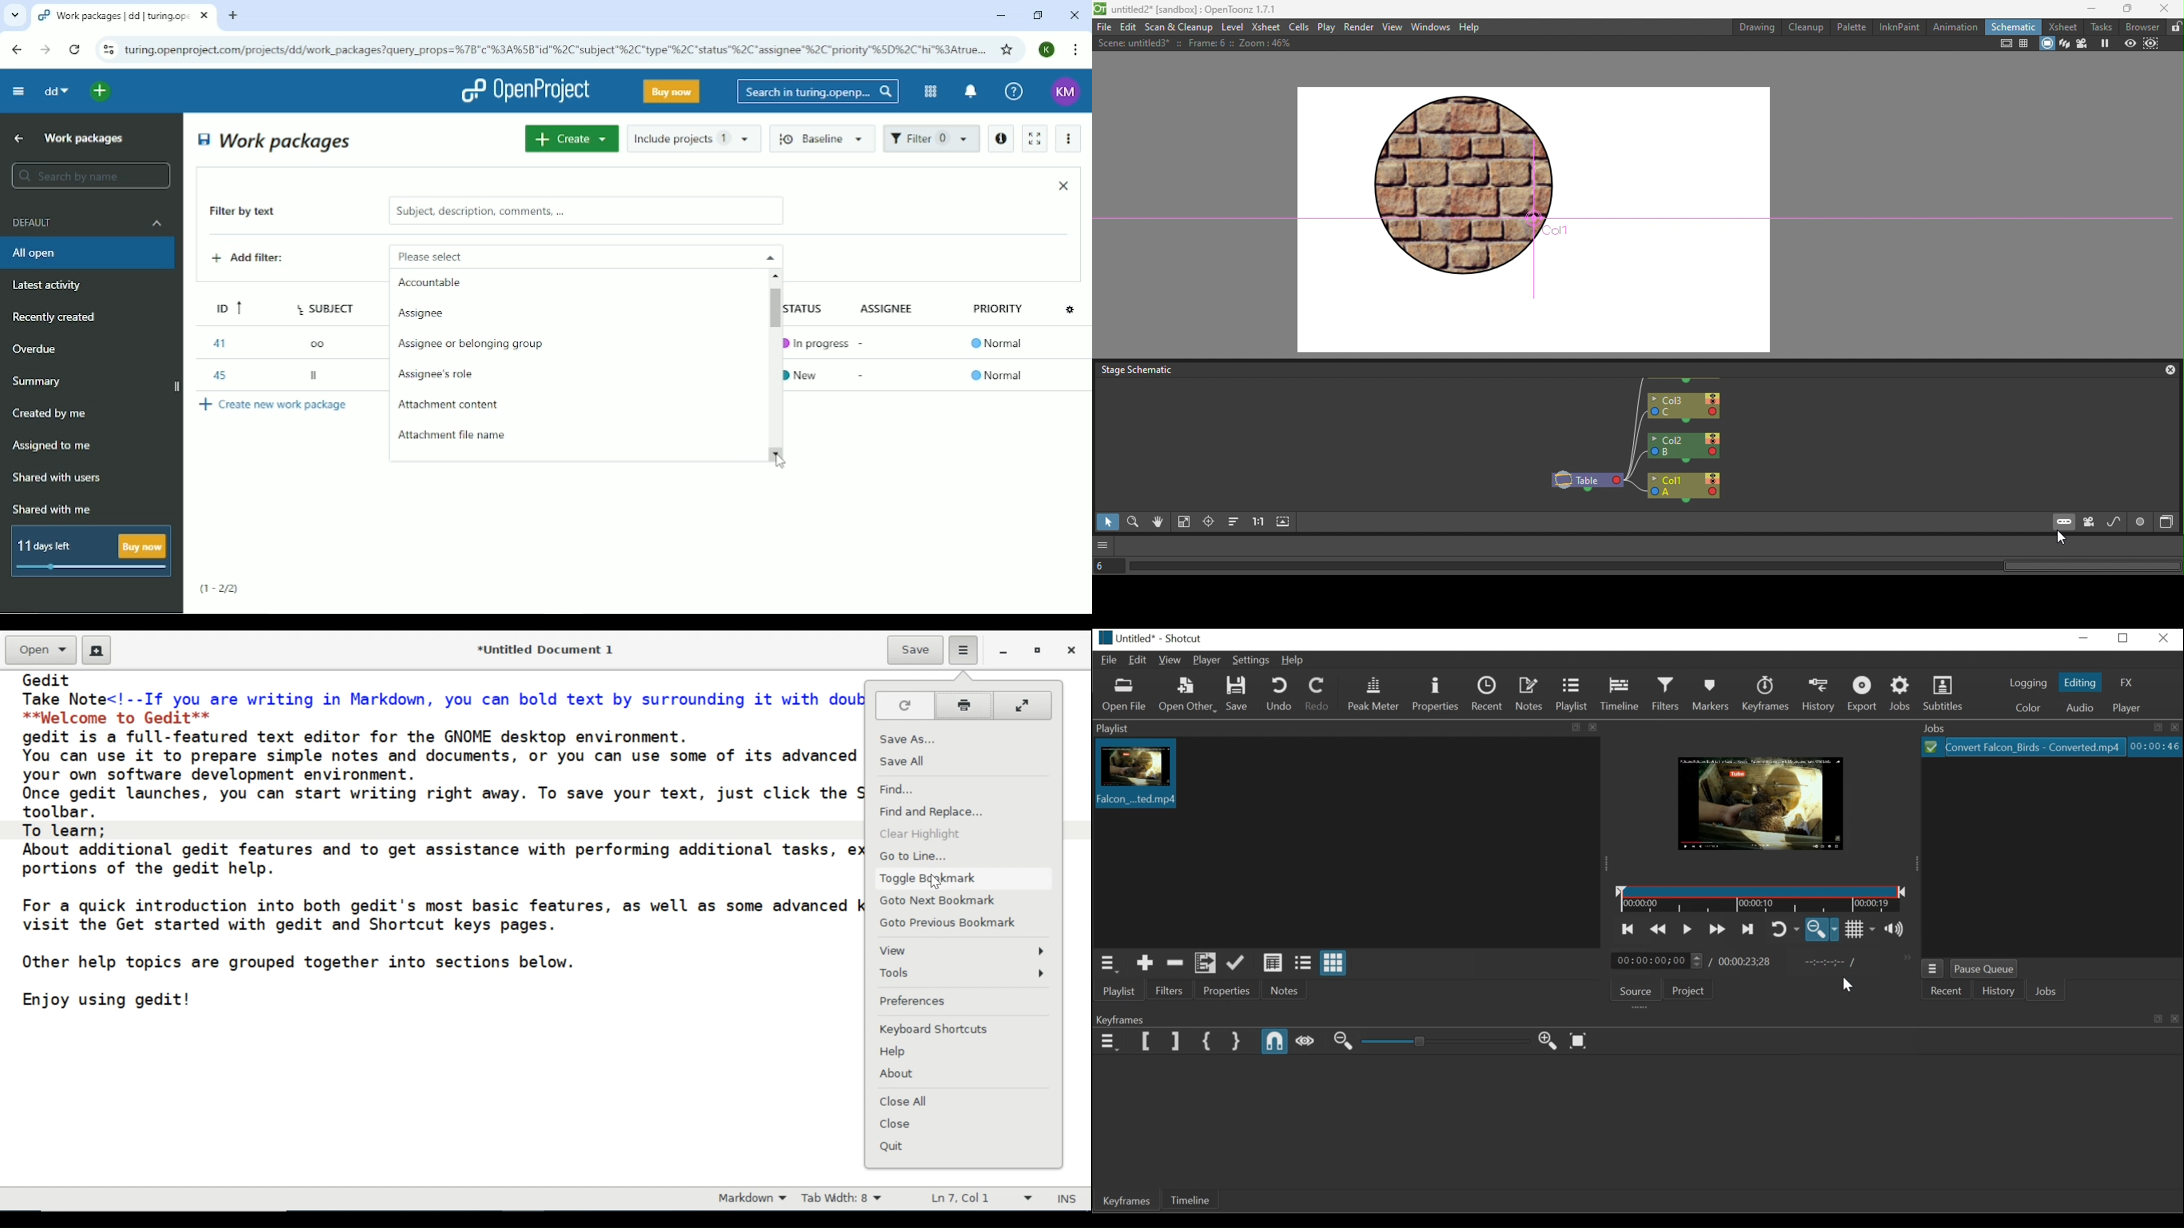 This screenshot has height=1232, width=2184. Describe the element at coordinates (571, 138) in the screenshot. I see `Create` at that location.